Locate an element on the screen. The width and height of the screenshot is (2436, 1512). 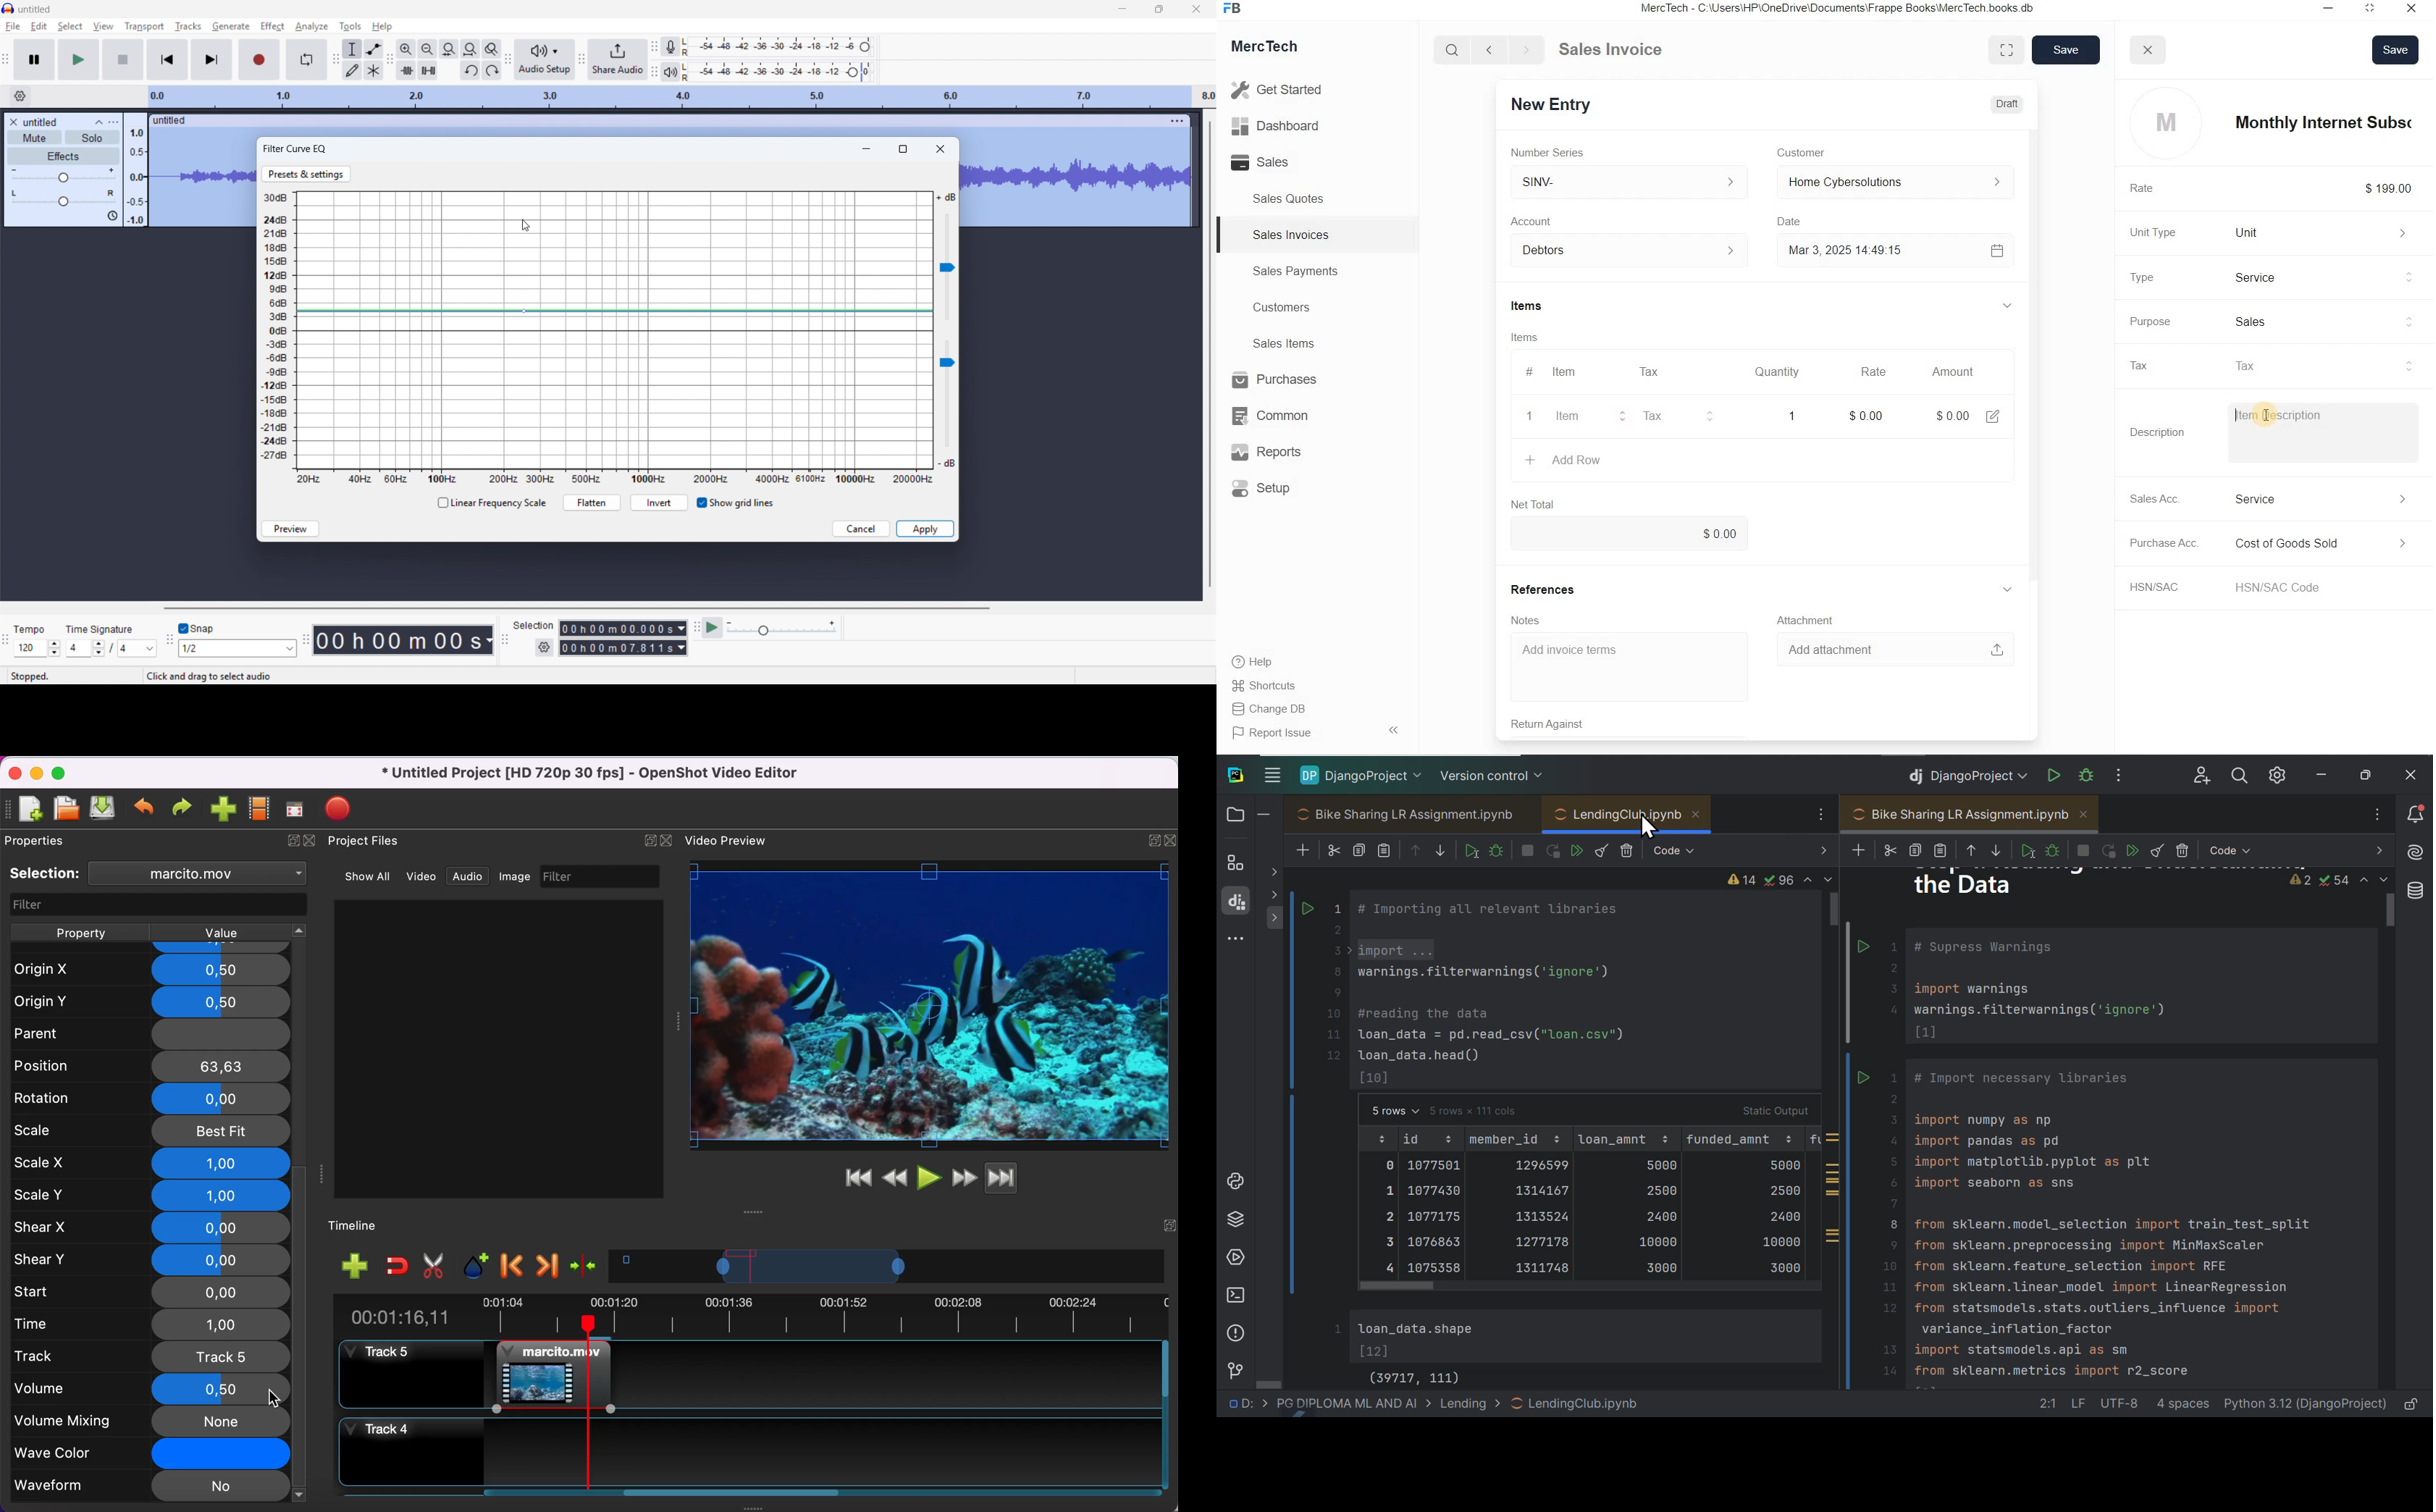
Set snapping  is located at coordinates (238, 648).